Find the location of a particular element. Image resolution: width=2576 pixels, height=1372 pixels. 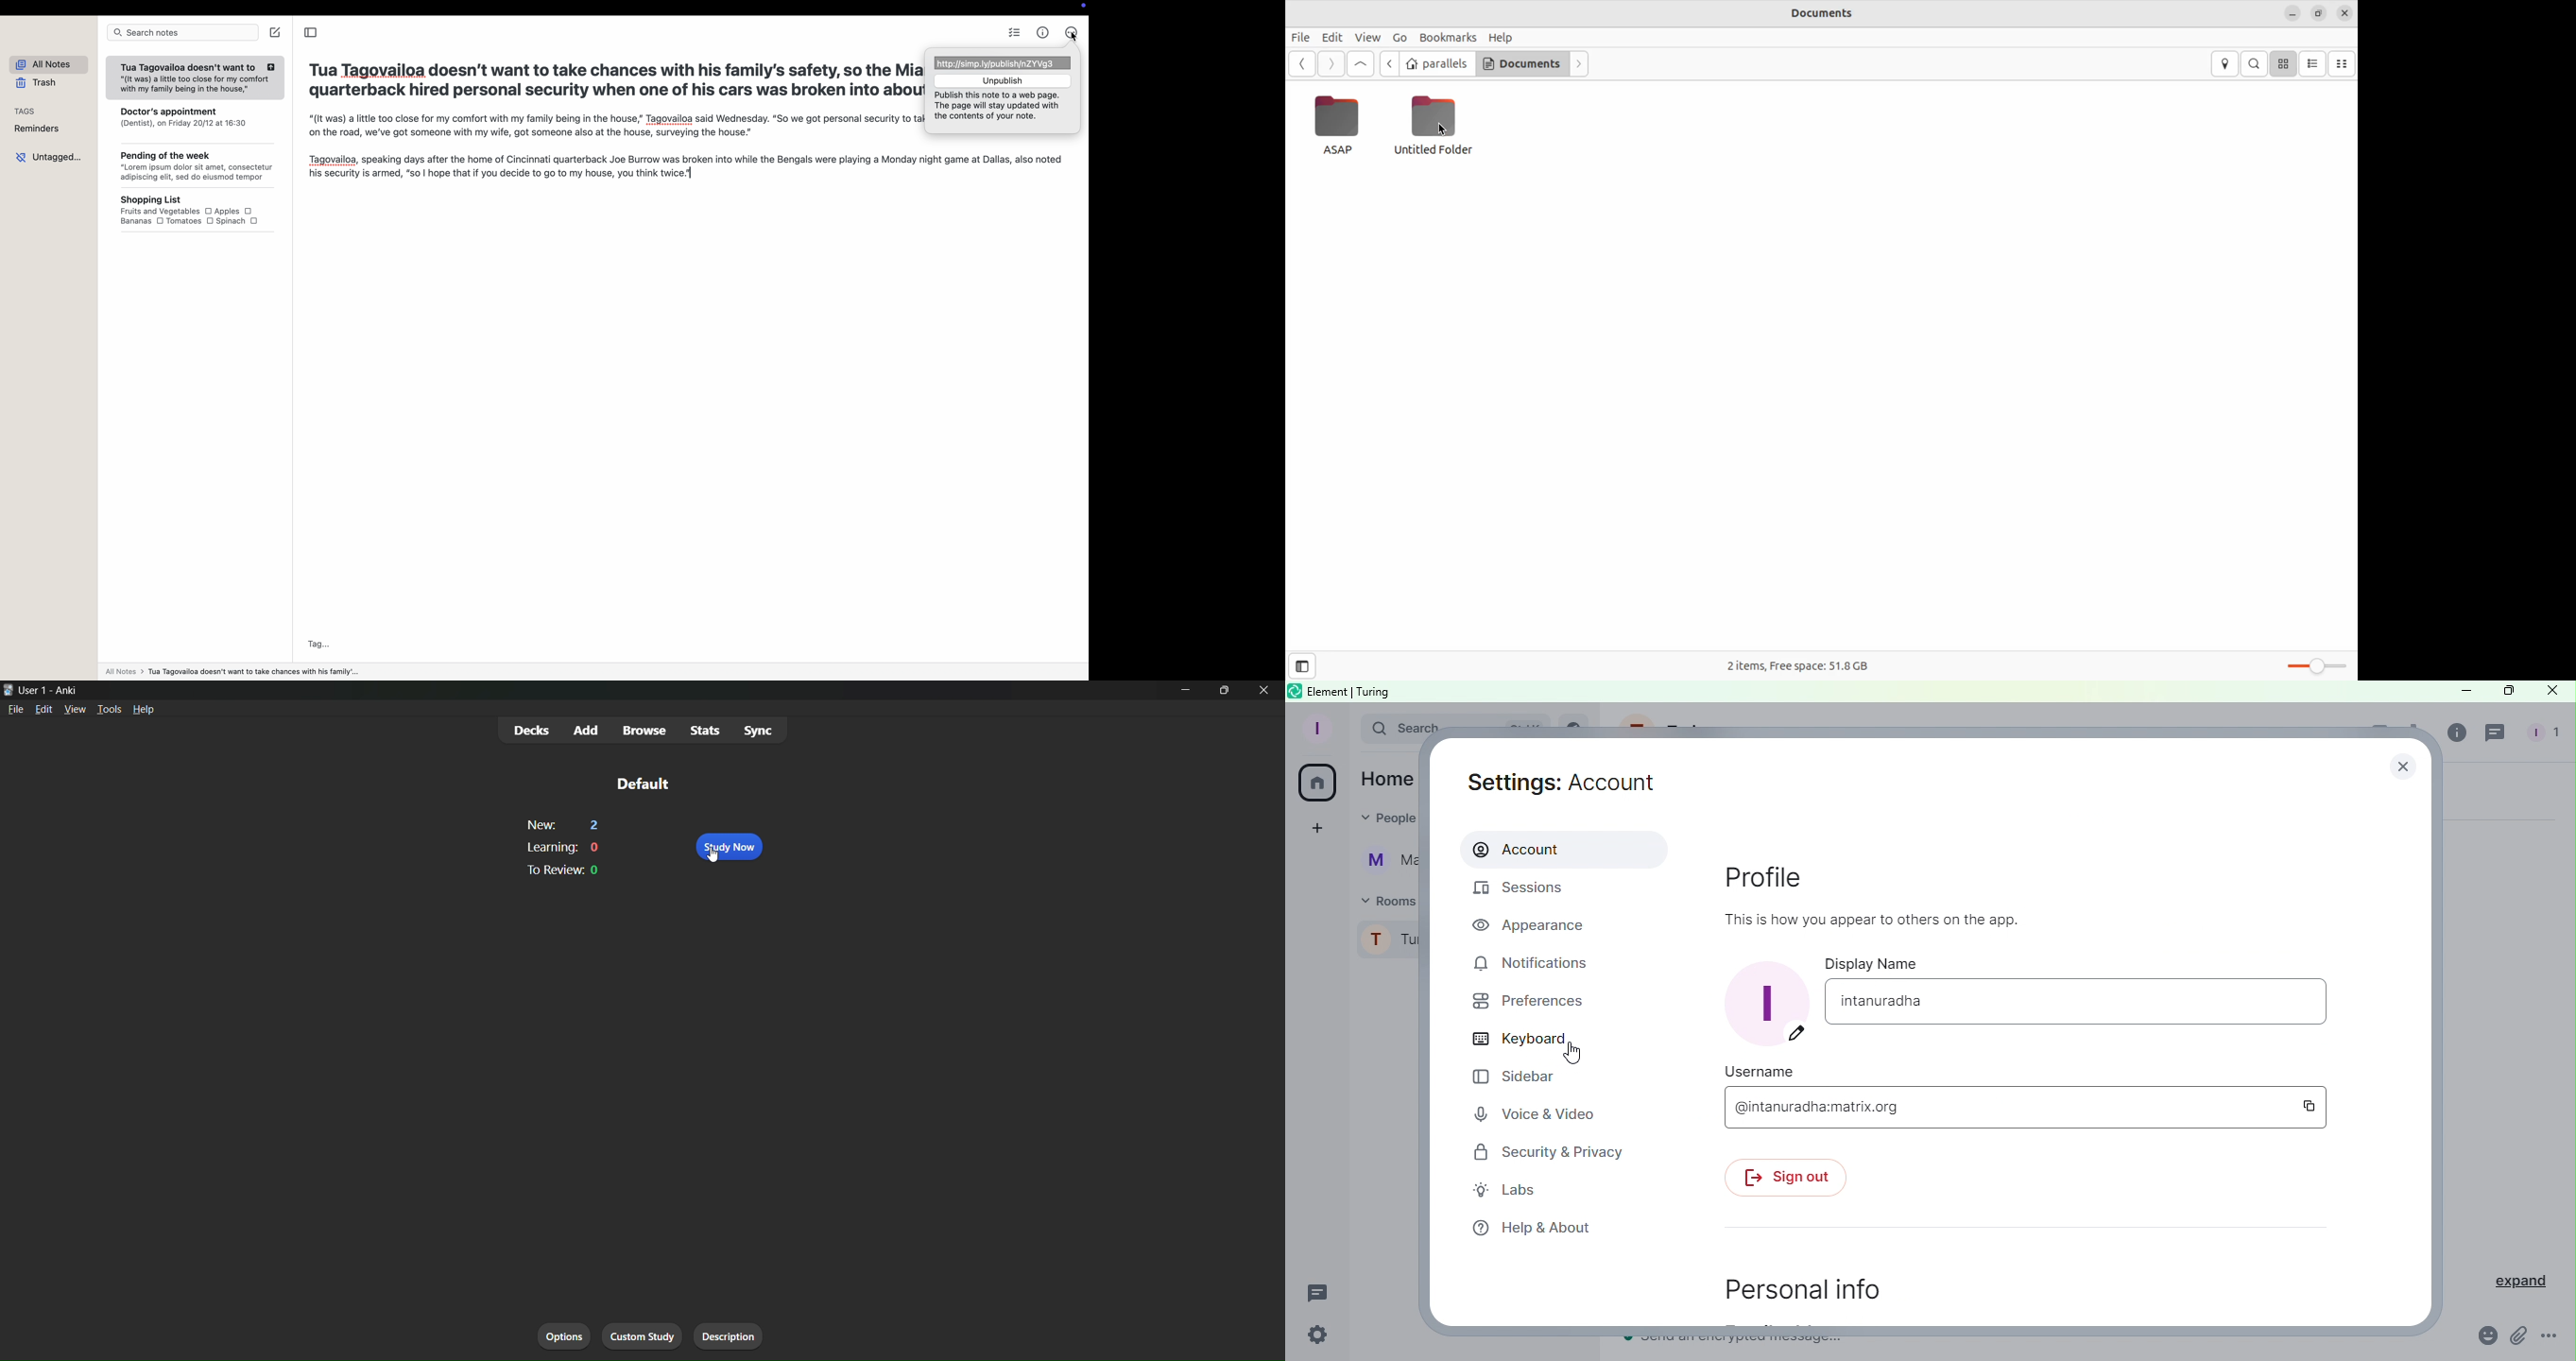

Display picture is located at coordinates (1759, 1008).